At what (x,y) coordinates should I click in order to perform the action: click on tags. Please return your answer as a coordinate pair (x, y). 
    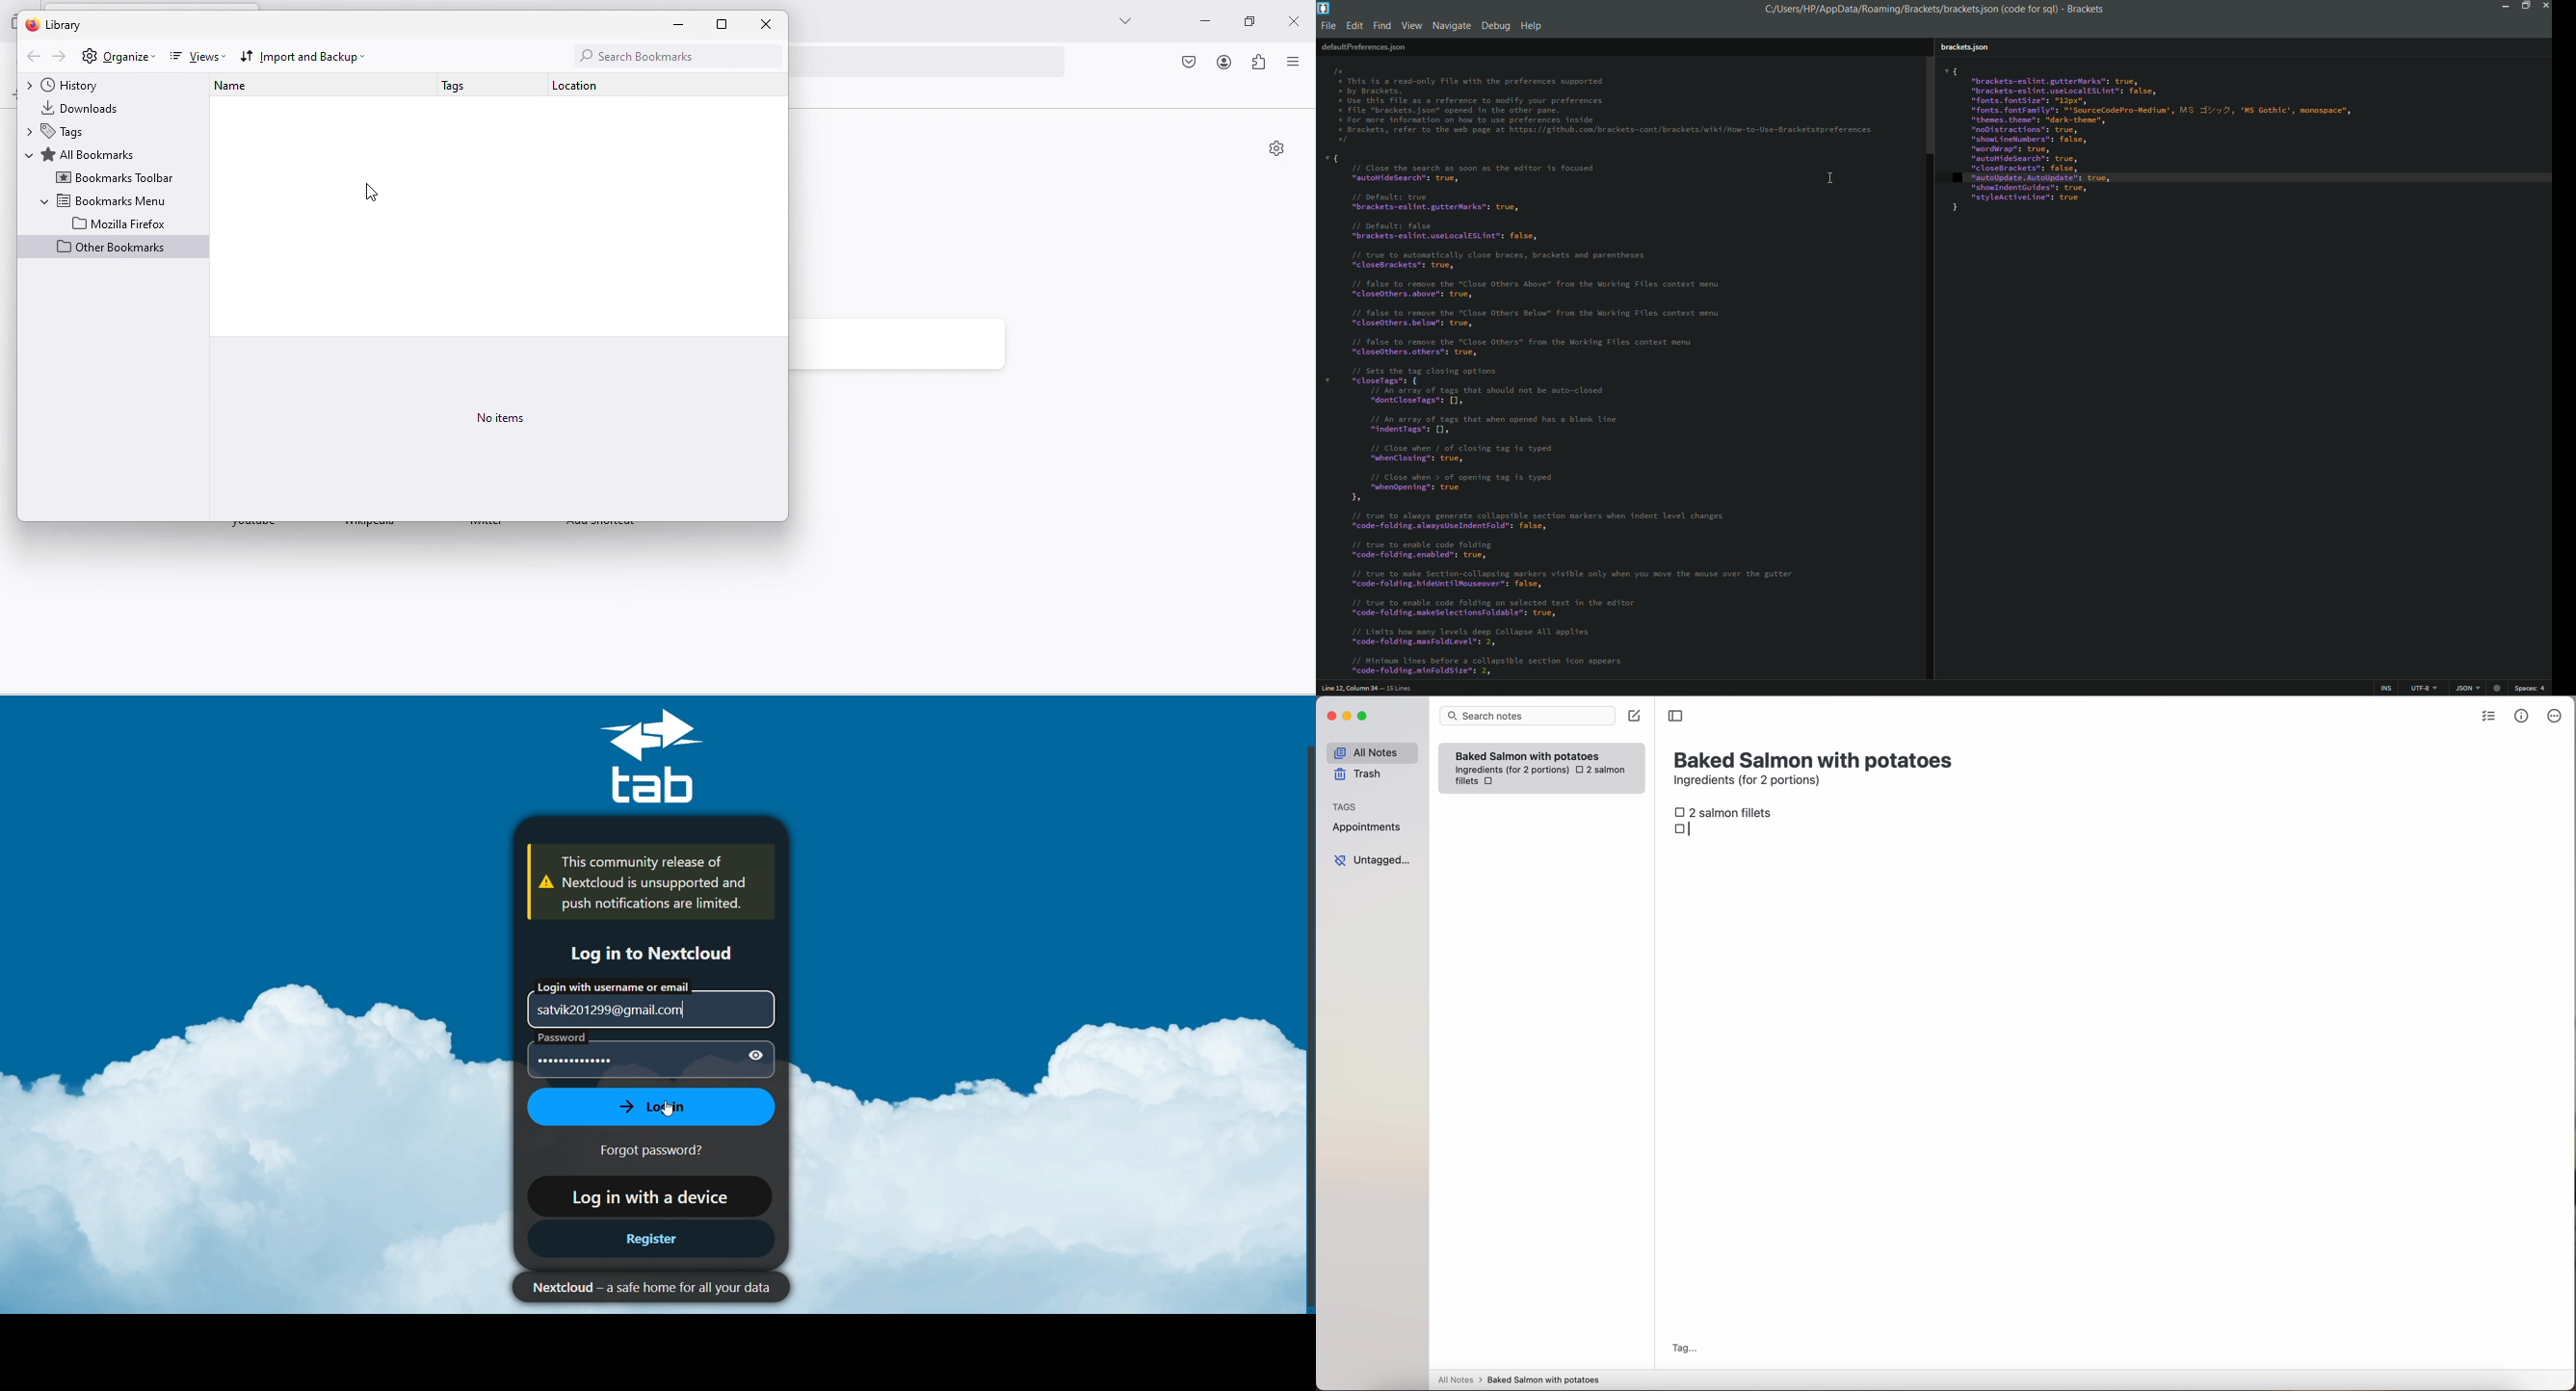
    Looking at the image, I should click on (1345, 806).